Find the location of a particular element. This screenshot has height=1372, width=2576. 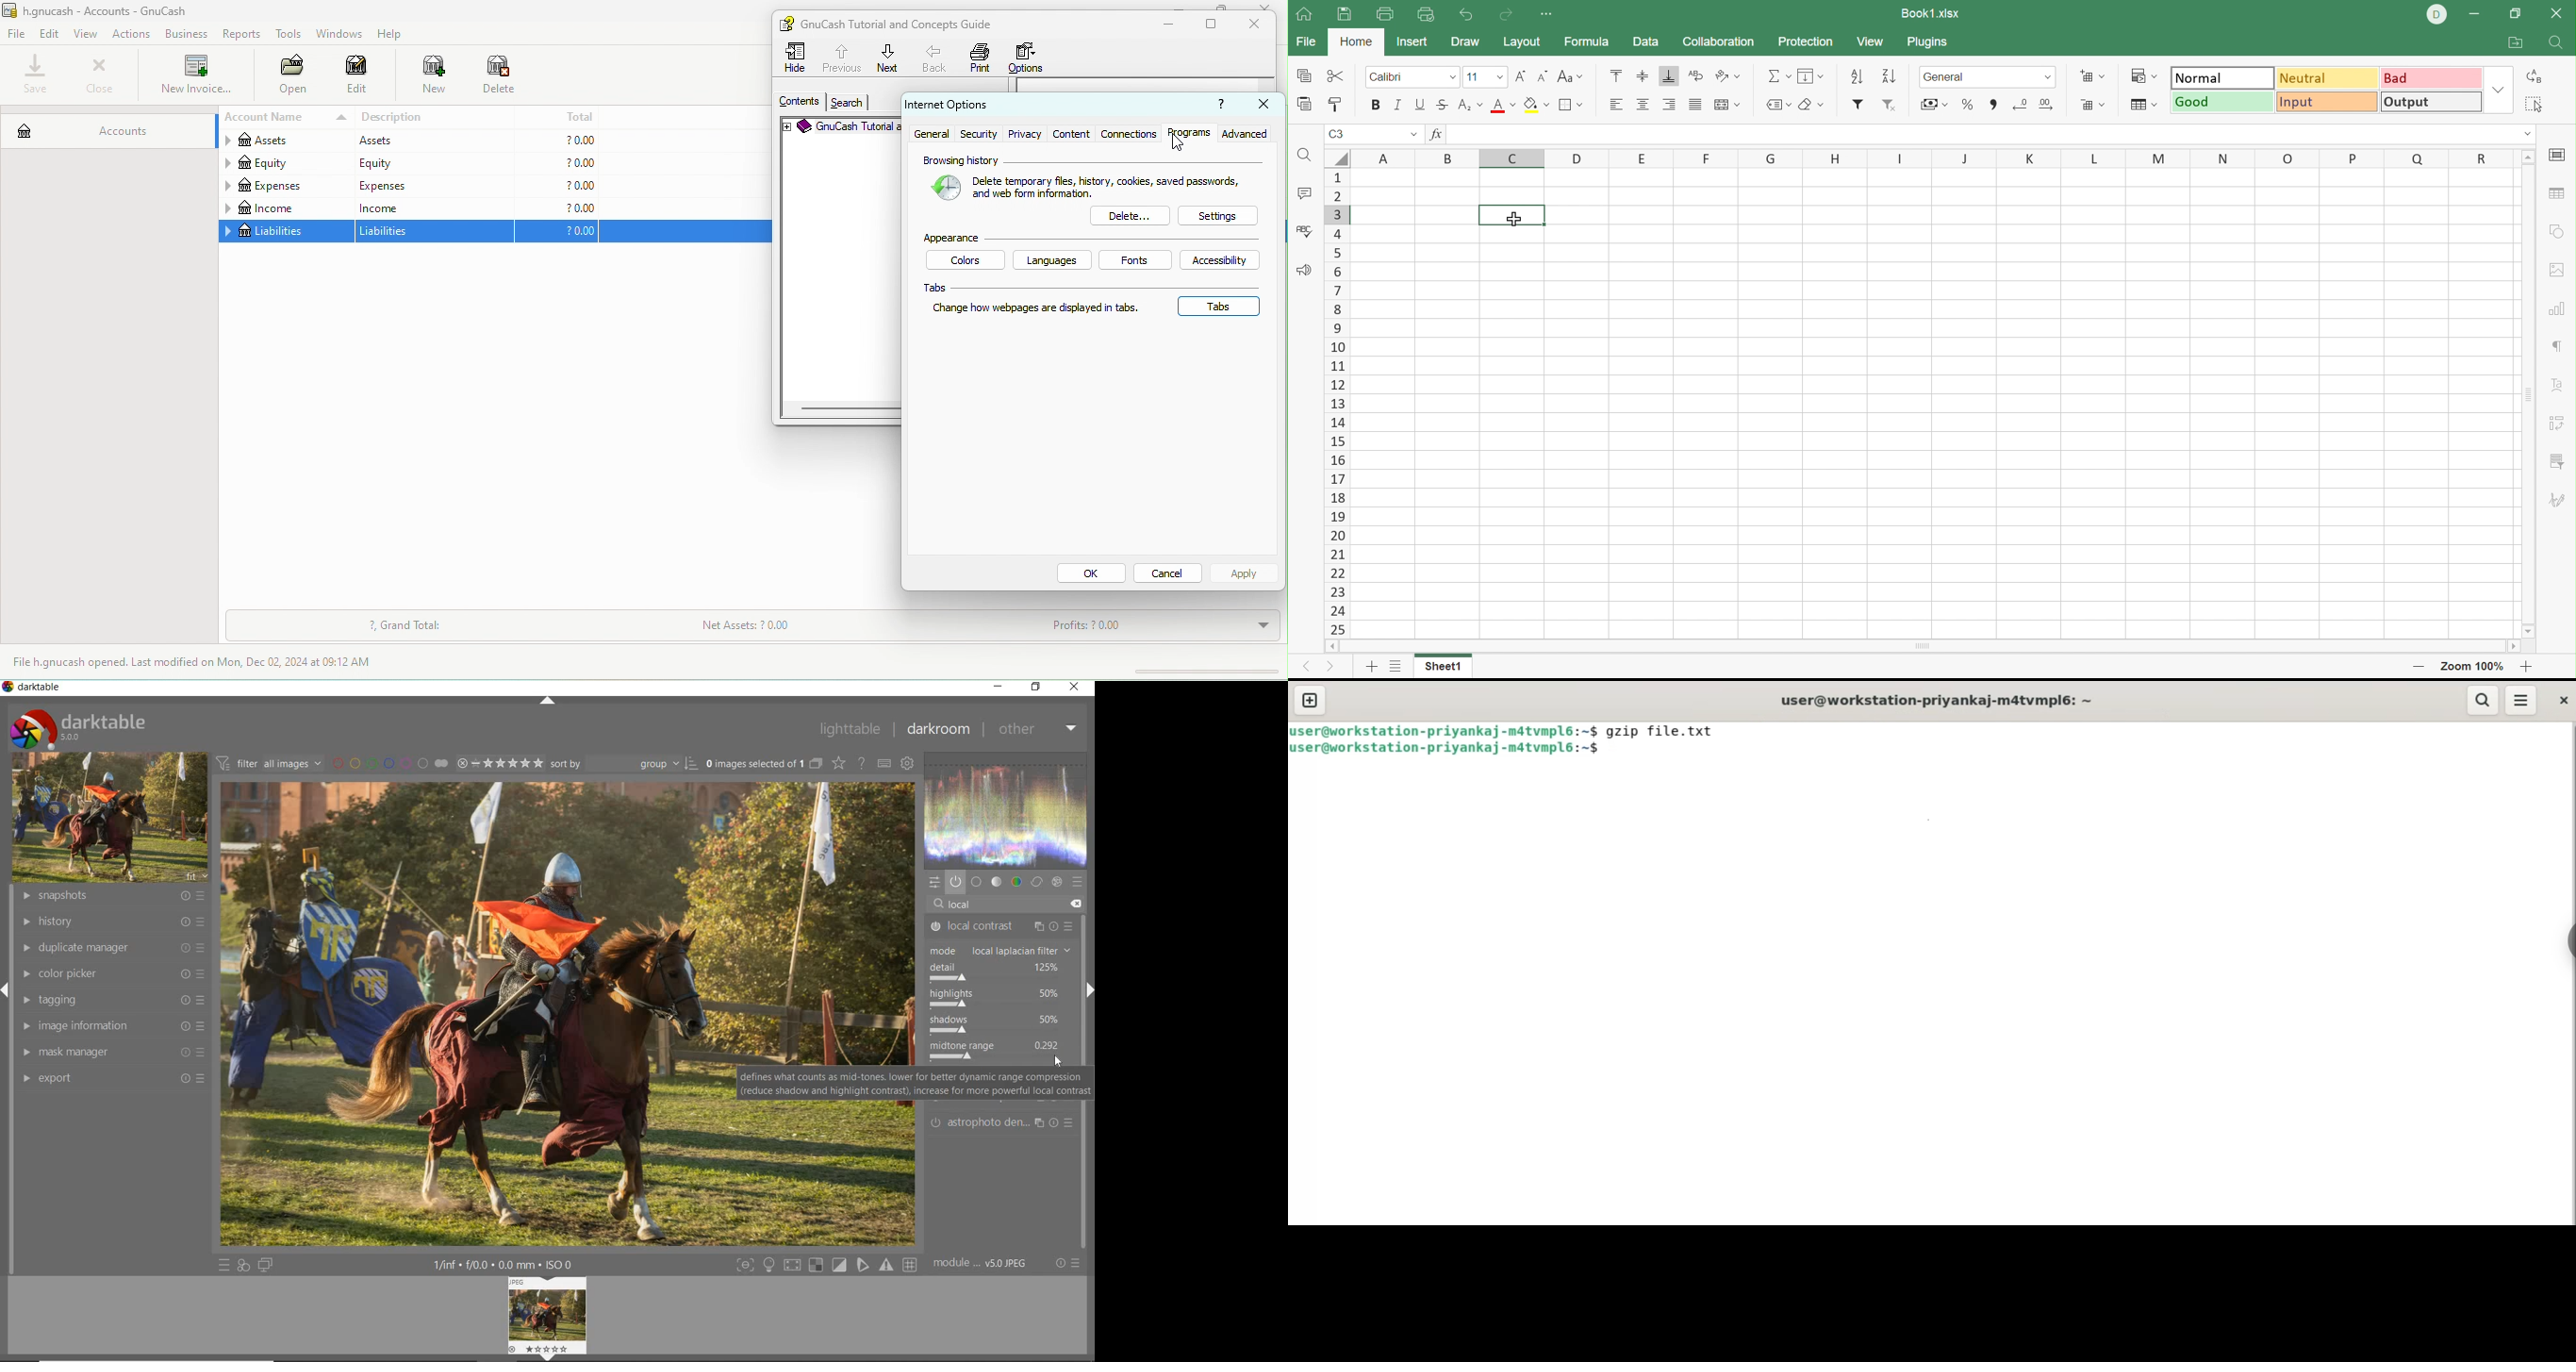

Underline is located at coordinates (1419, 103).